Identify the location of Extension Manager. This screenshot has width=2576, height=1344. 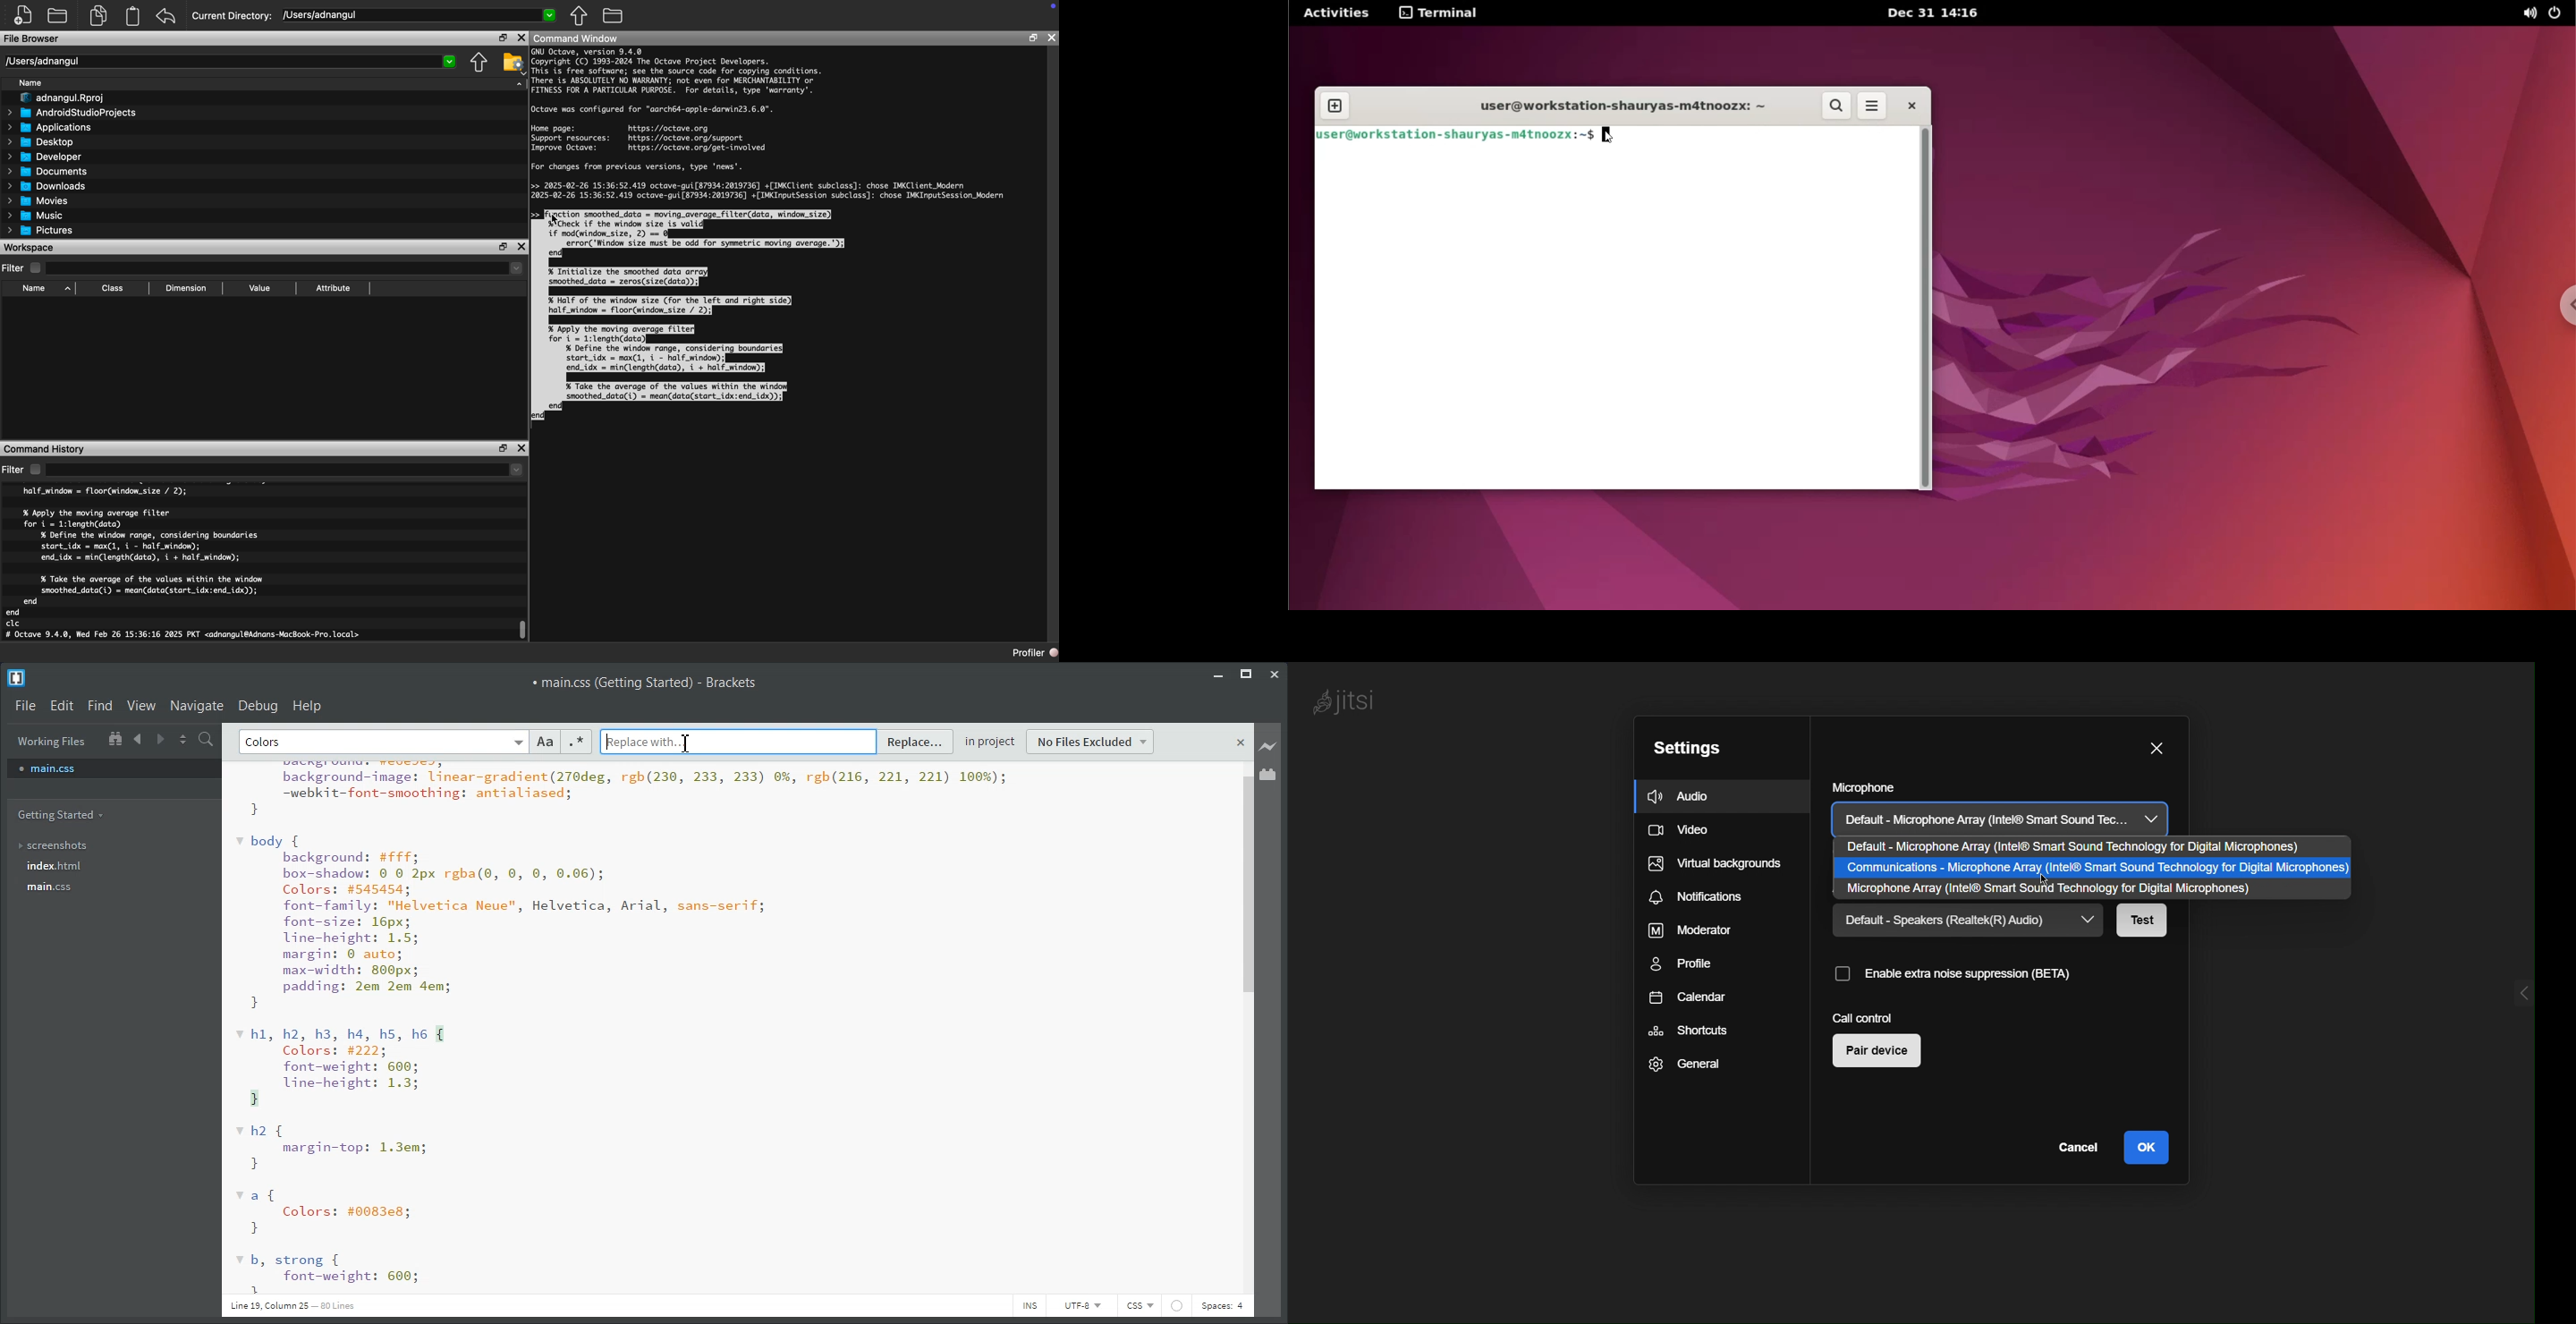
(1268, 774).